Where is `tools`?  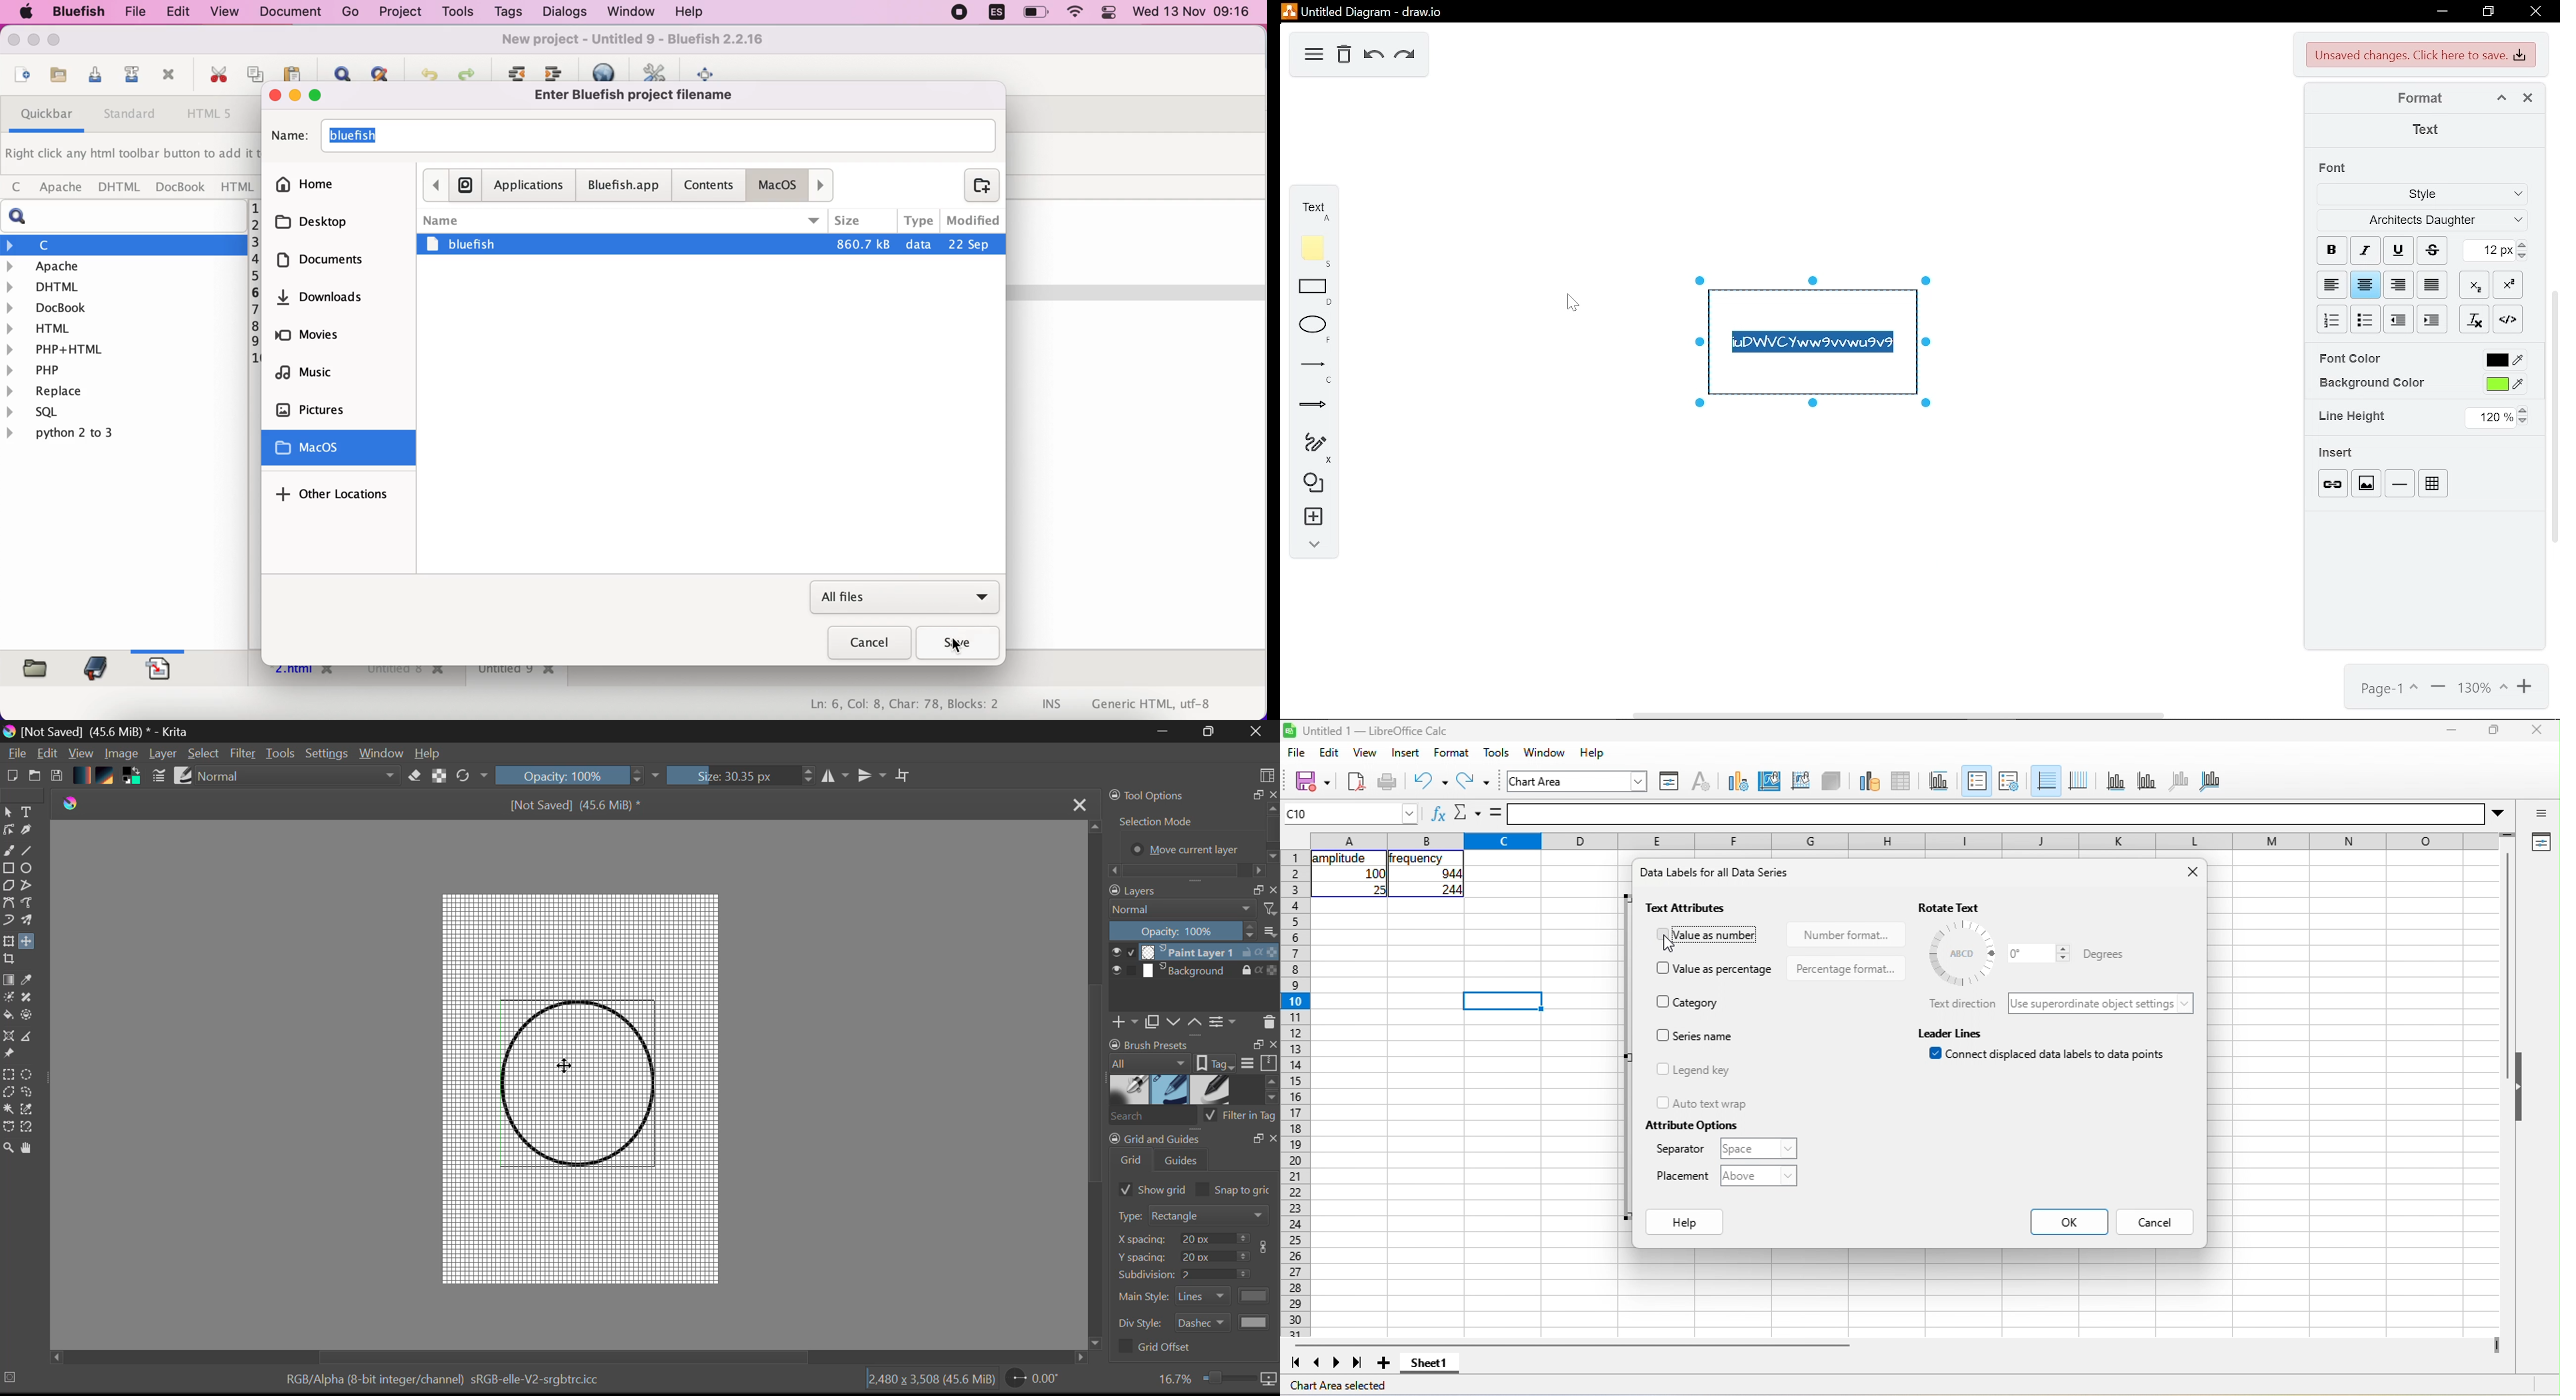
tools is located at coordinates (1496, 753).